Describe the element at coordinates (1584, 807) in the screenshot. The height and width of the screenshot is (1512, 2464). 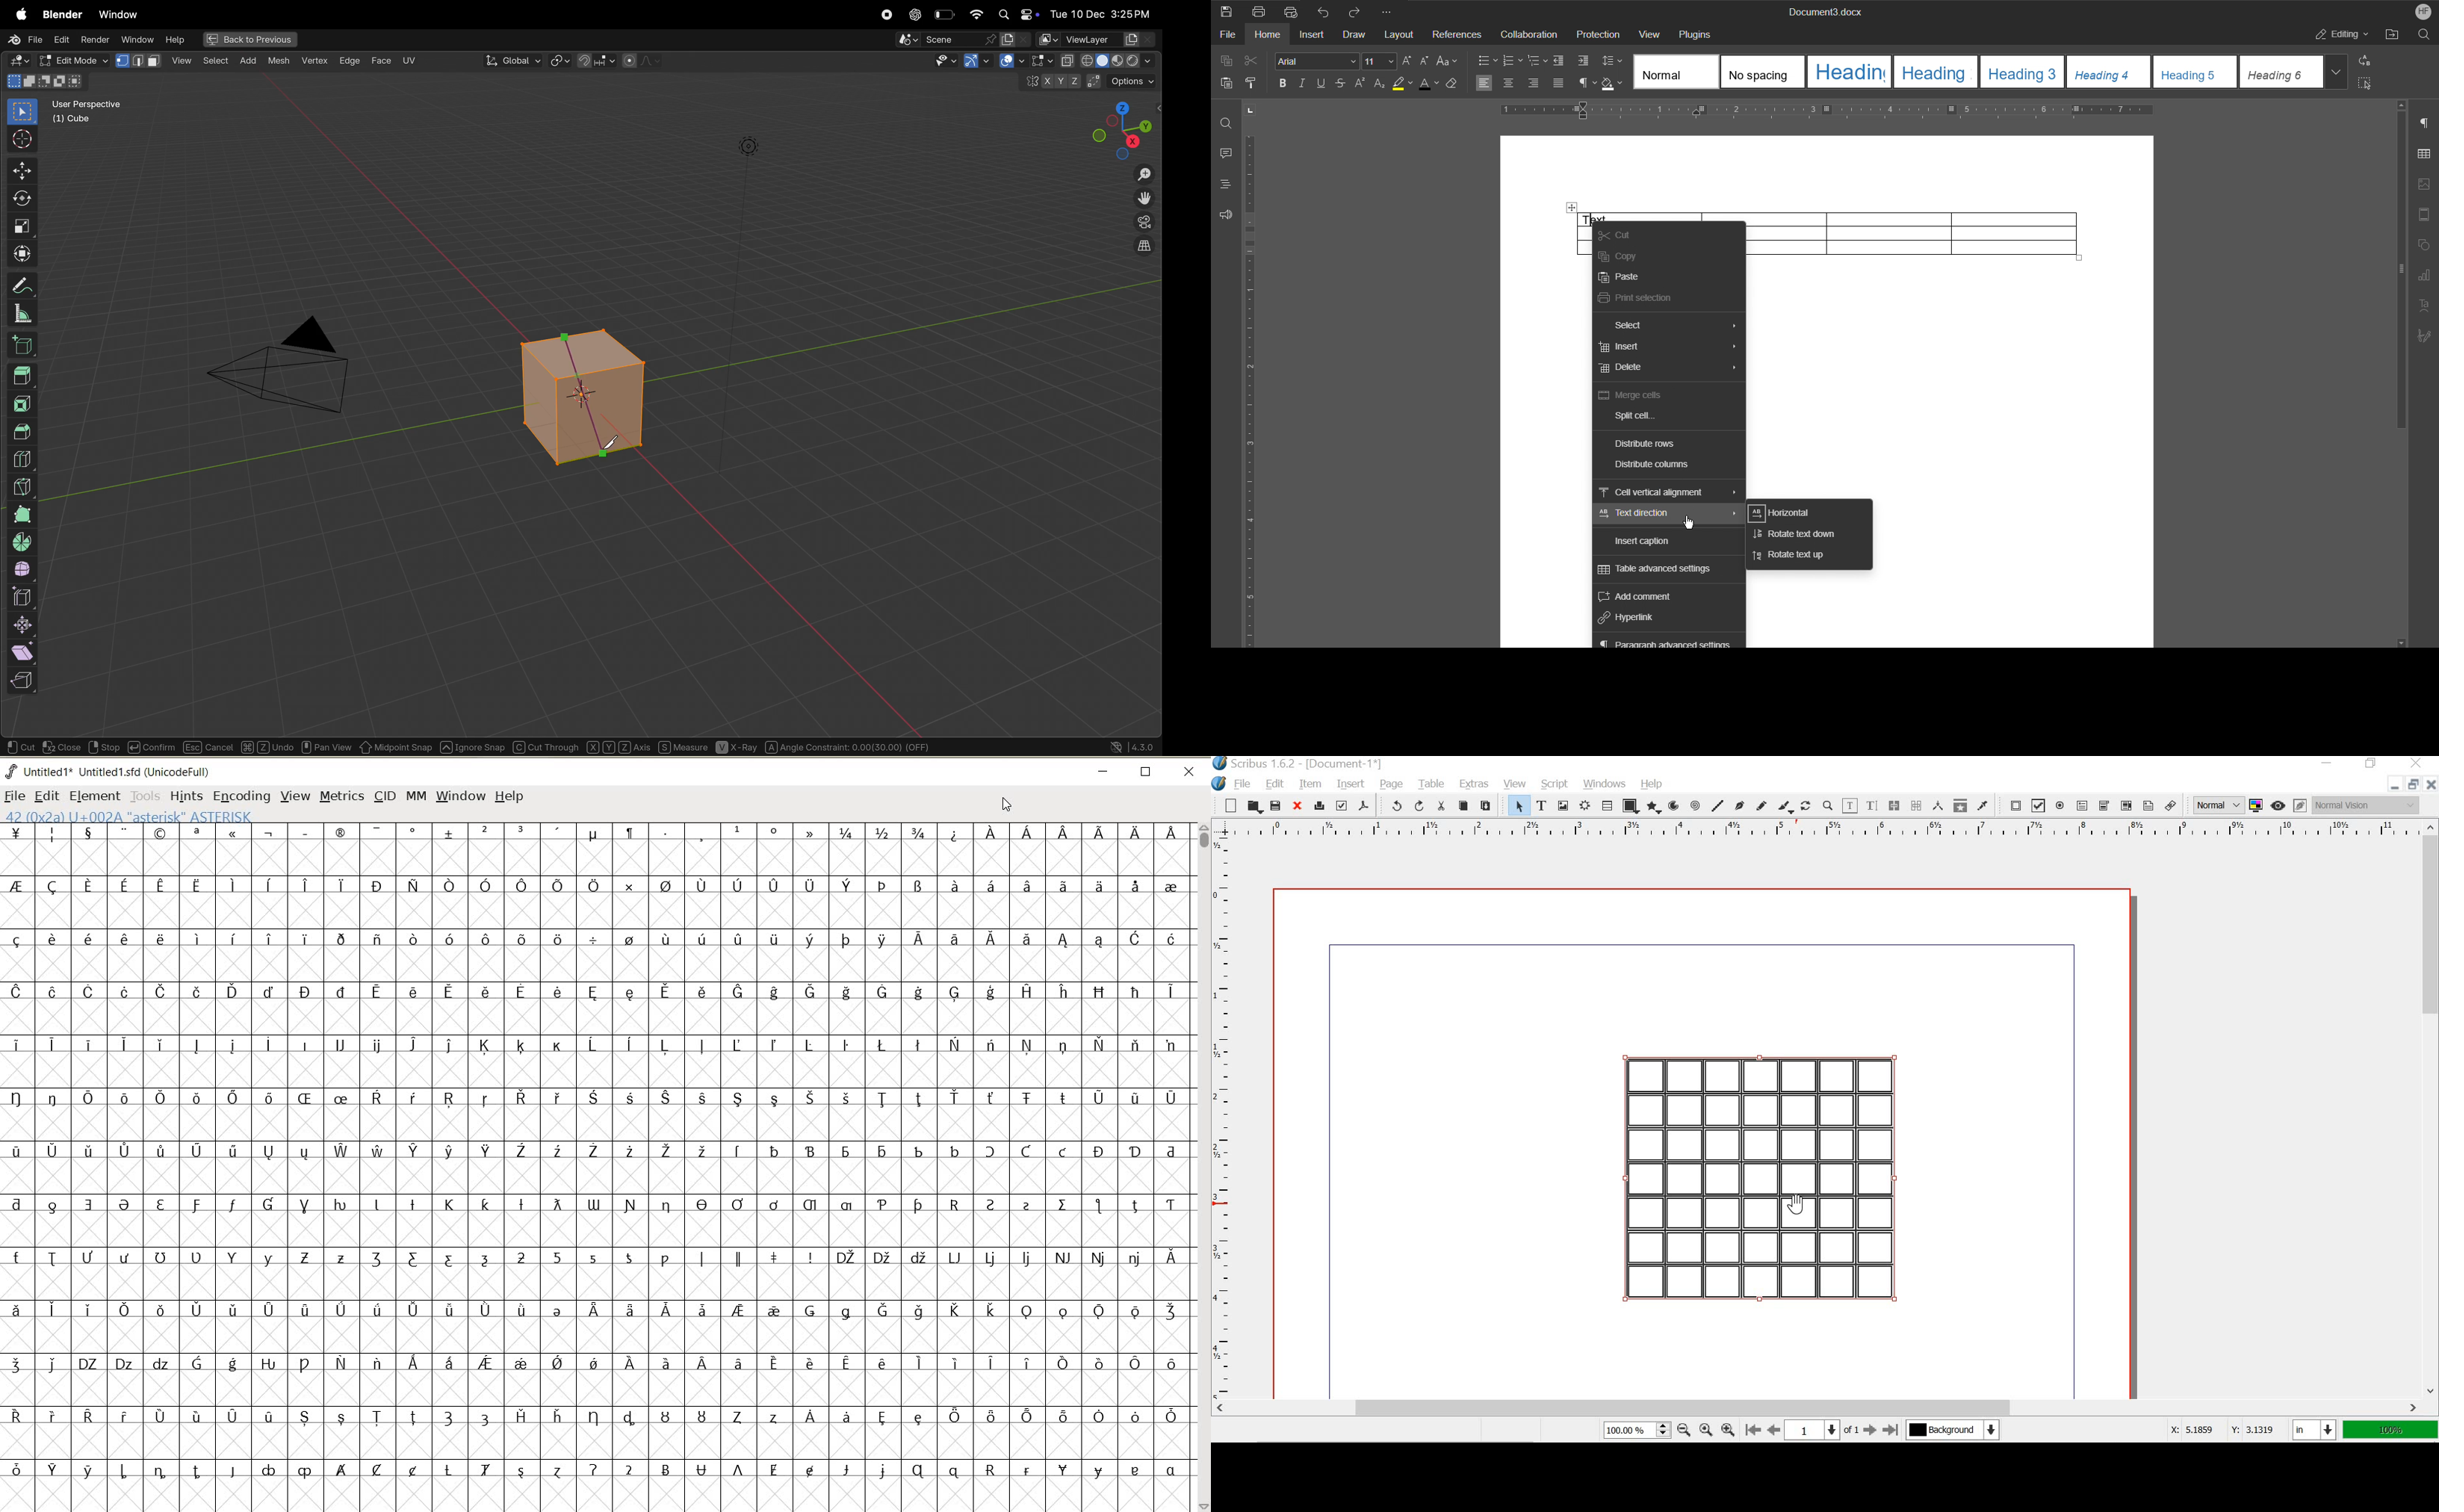
I see `render frame` at that location.